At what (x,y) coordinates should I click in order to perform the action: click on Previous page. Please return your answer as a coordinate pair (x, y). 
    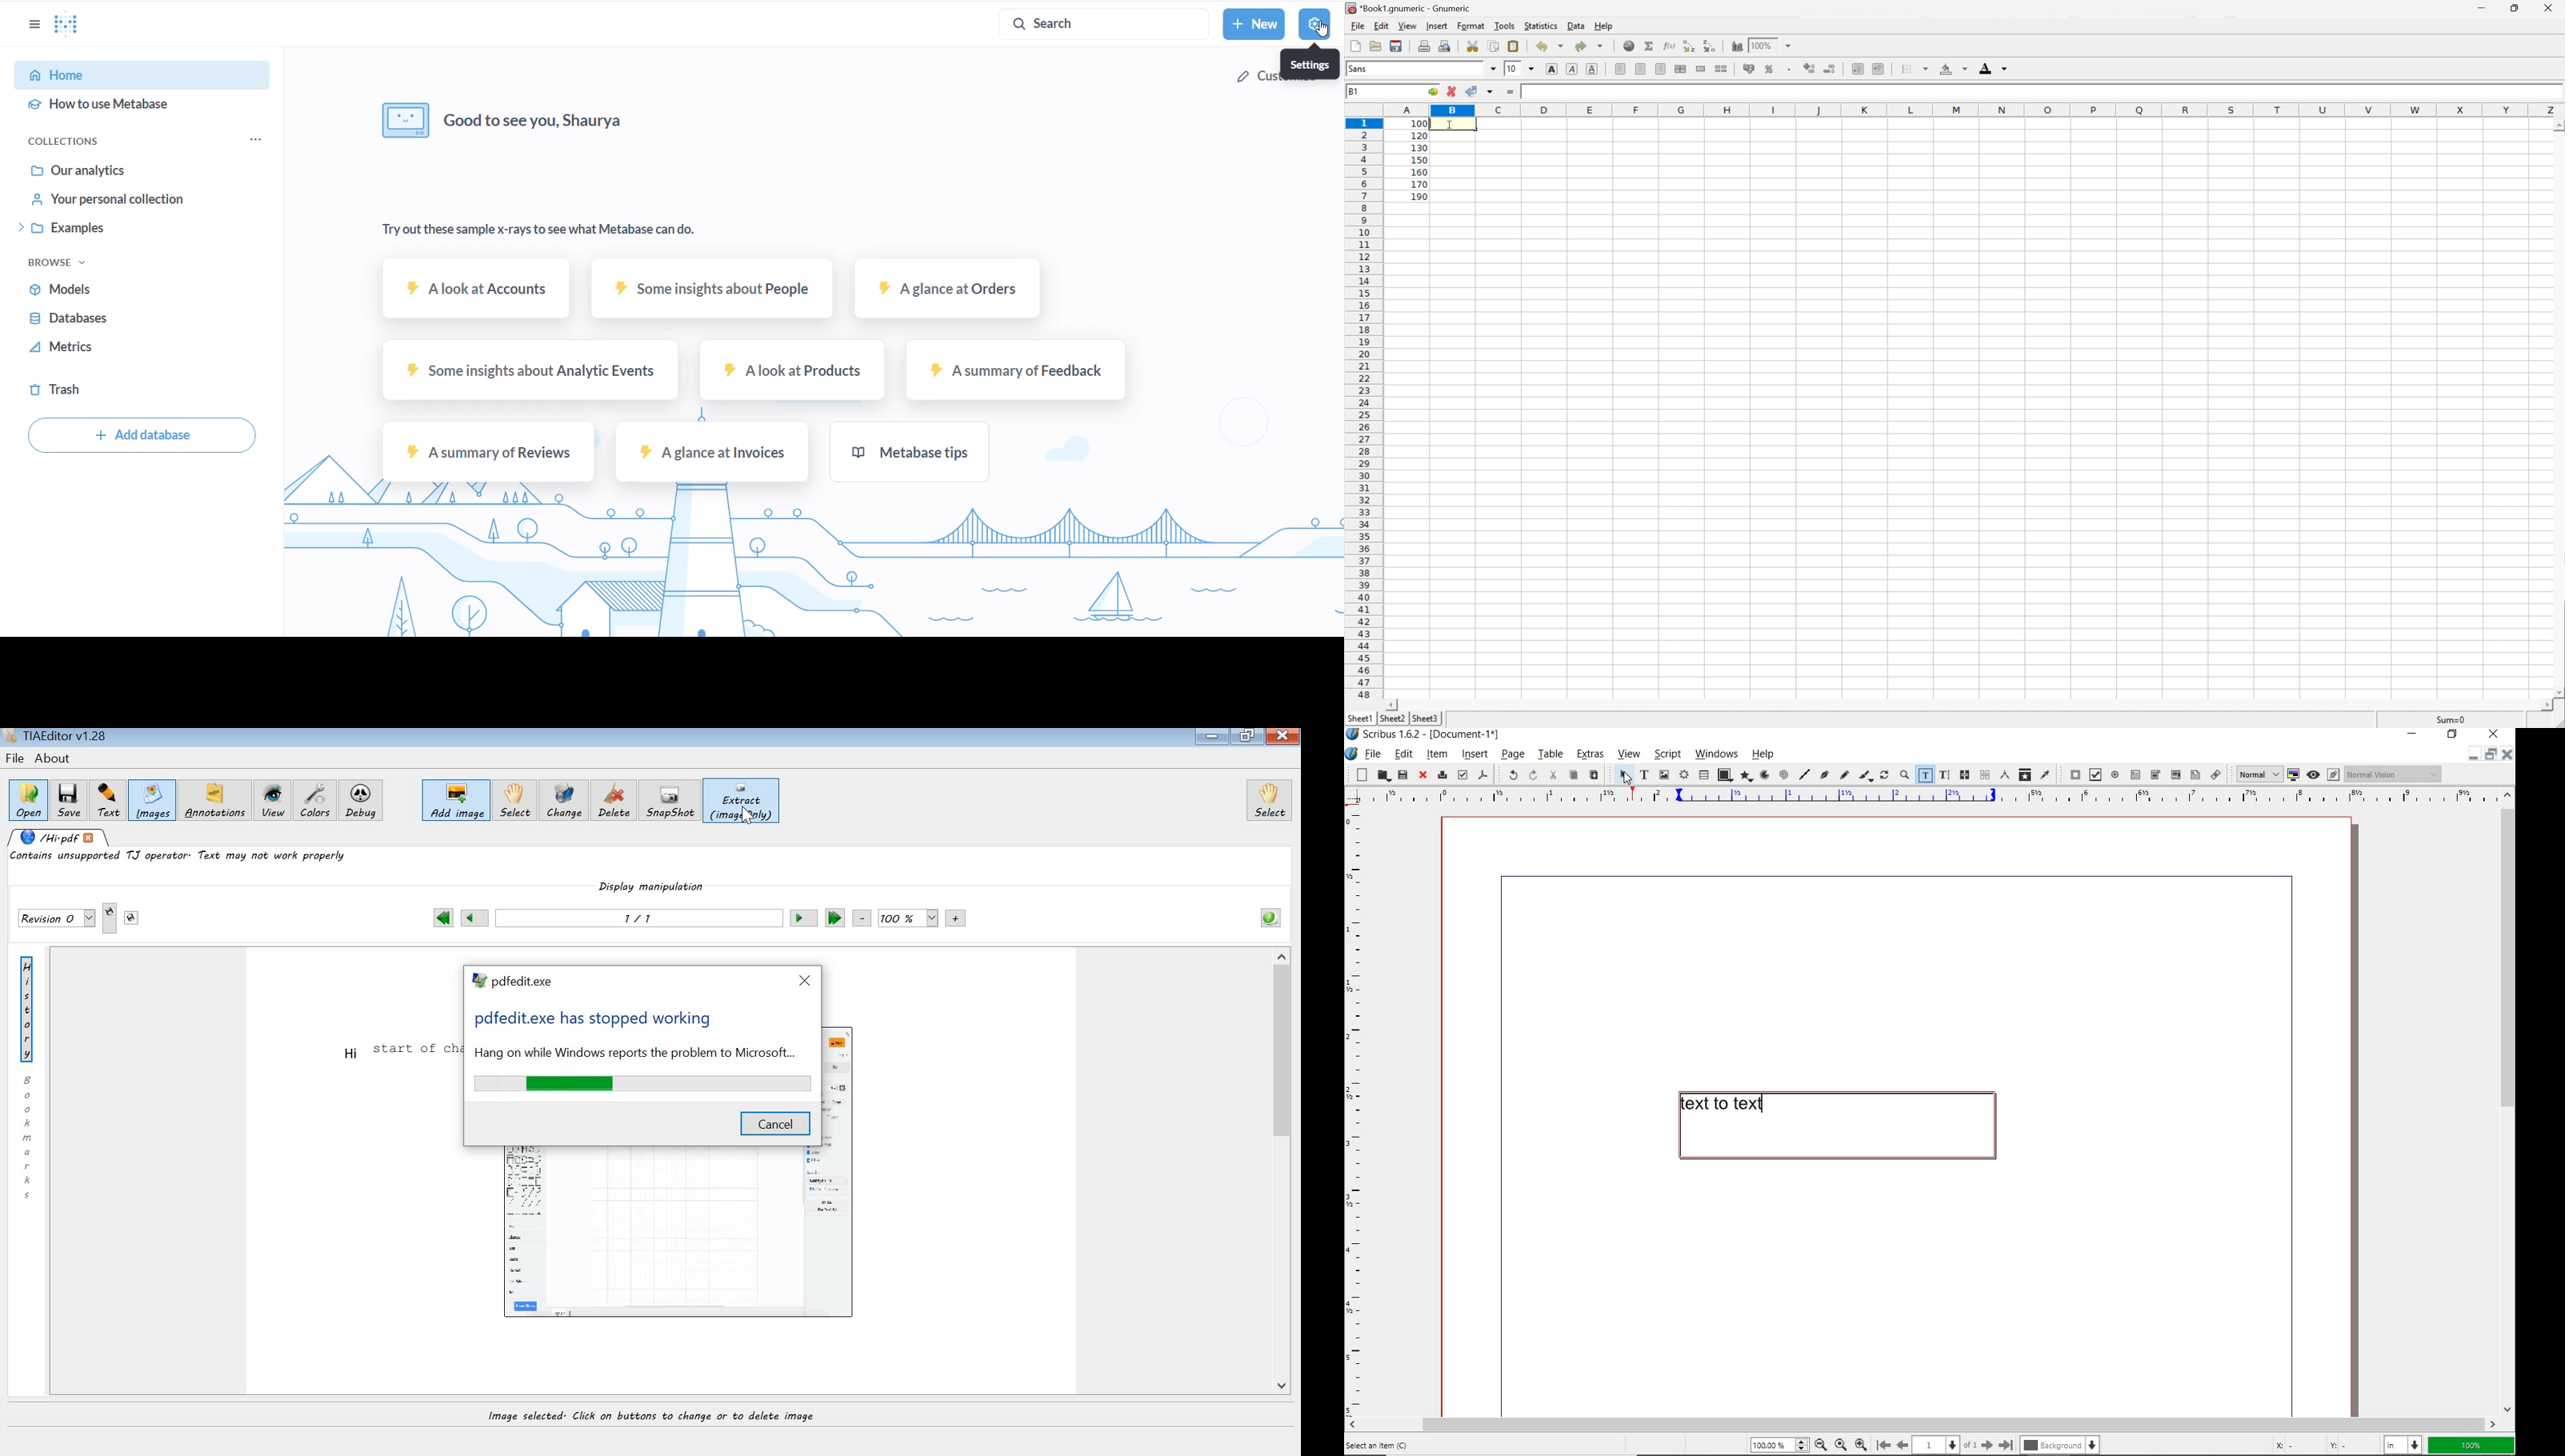
    Looking at the image, I should click on (1901, 1445).